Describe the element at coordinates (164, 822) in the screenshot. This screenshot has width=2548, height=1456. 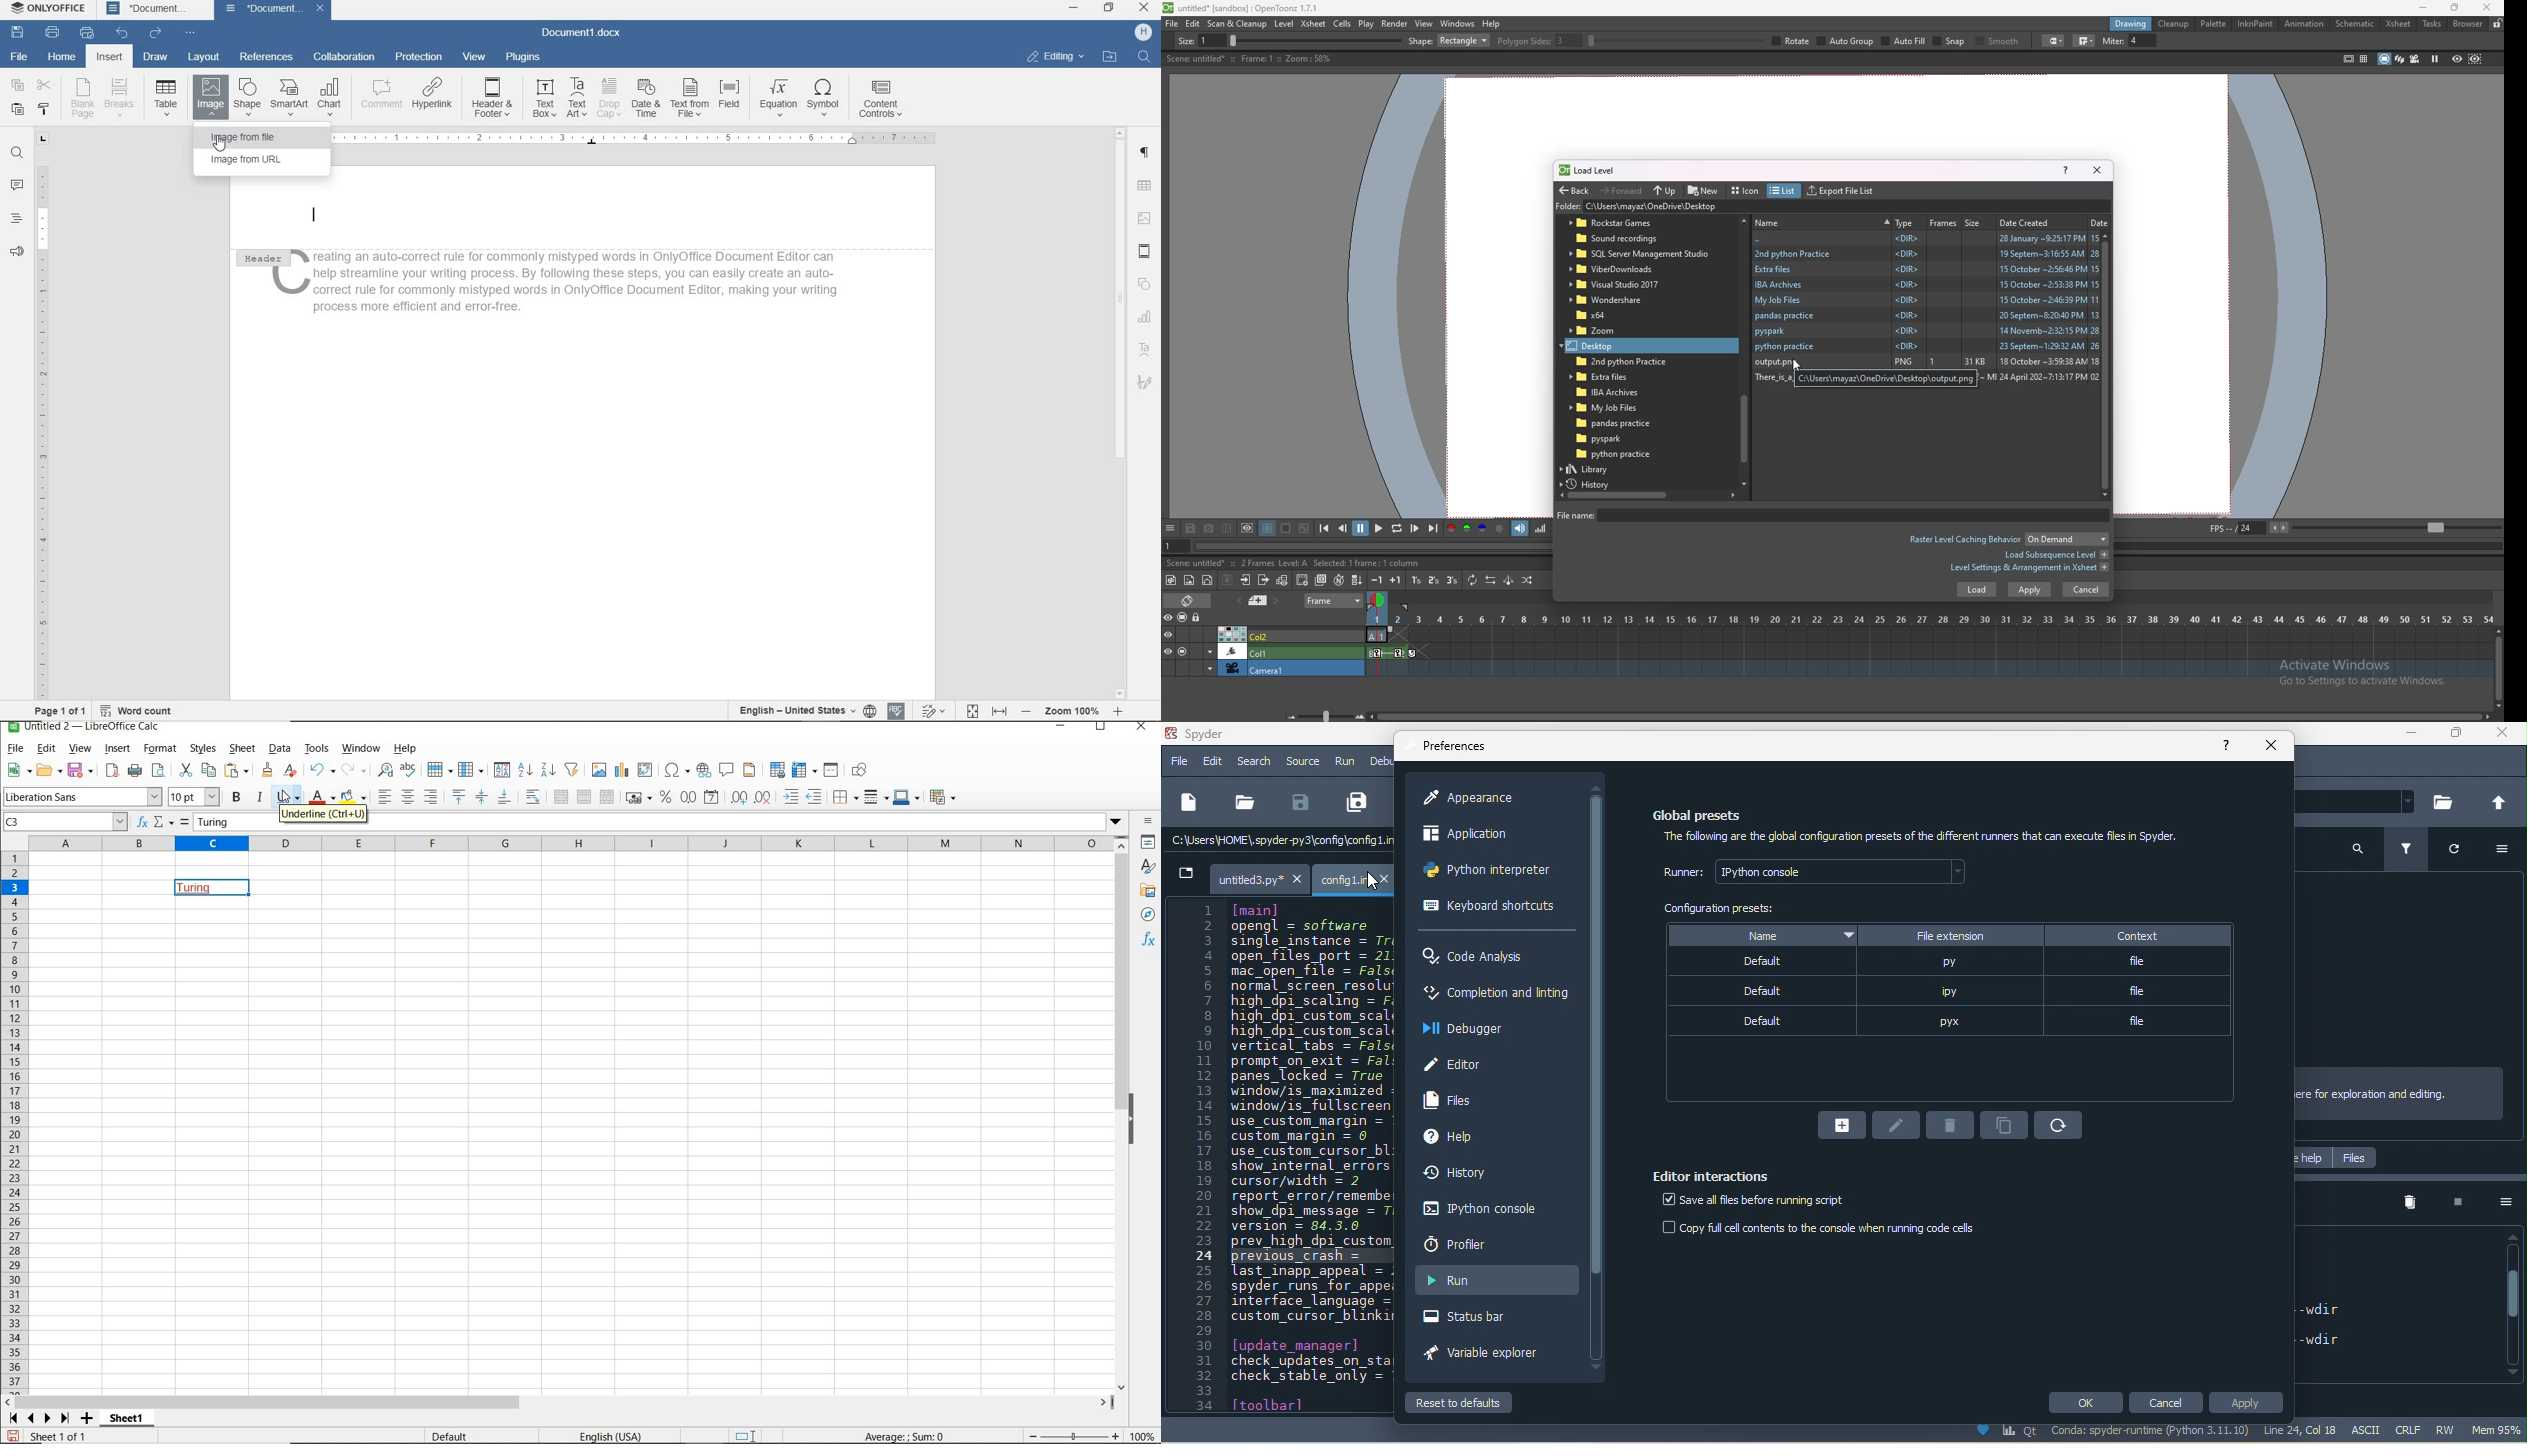
I see `SELECT FUNCTION` at that location.